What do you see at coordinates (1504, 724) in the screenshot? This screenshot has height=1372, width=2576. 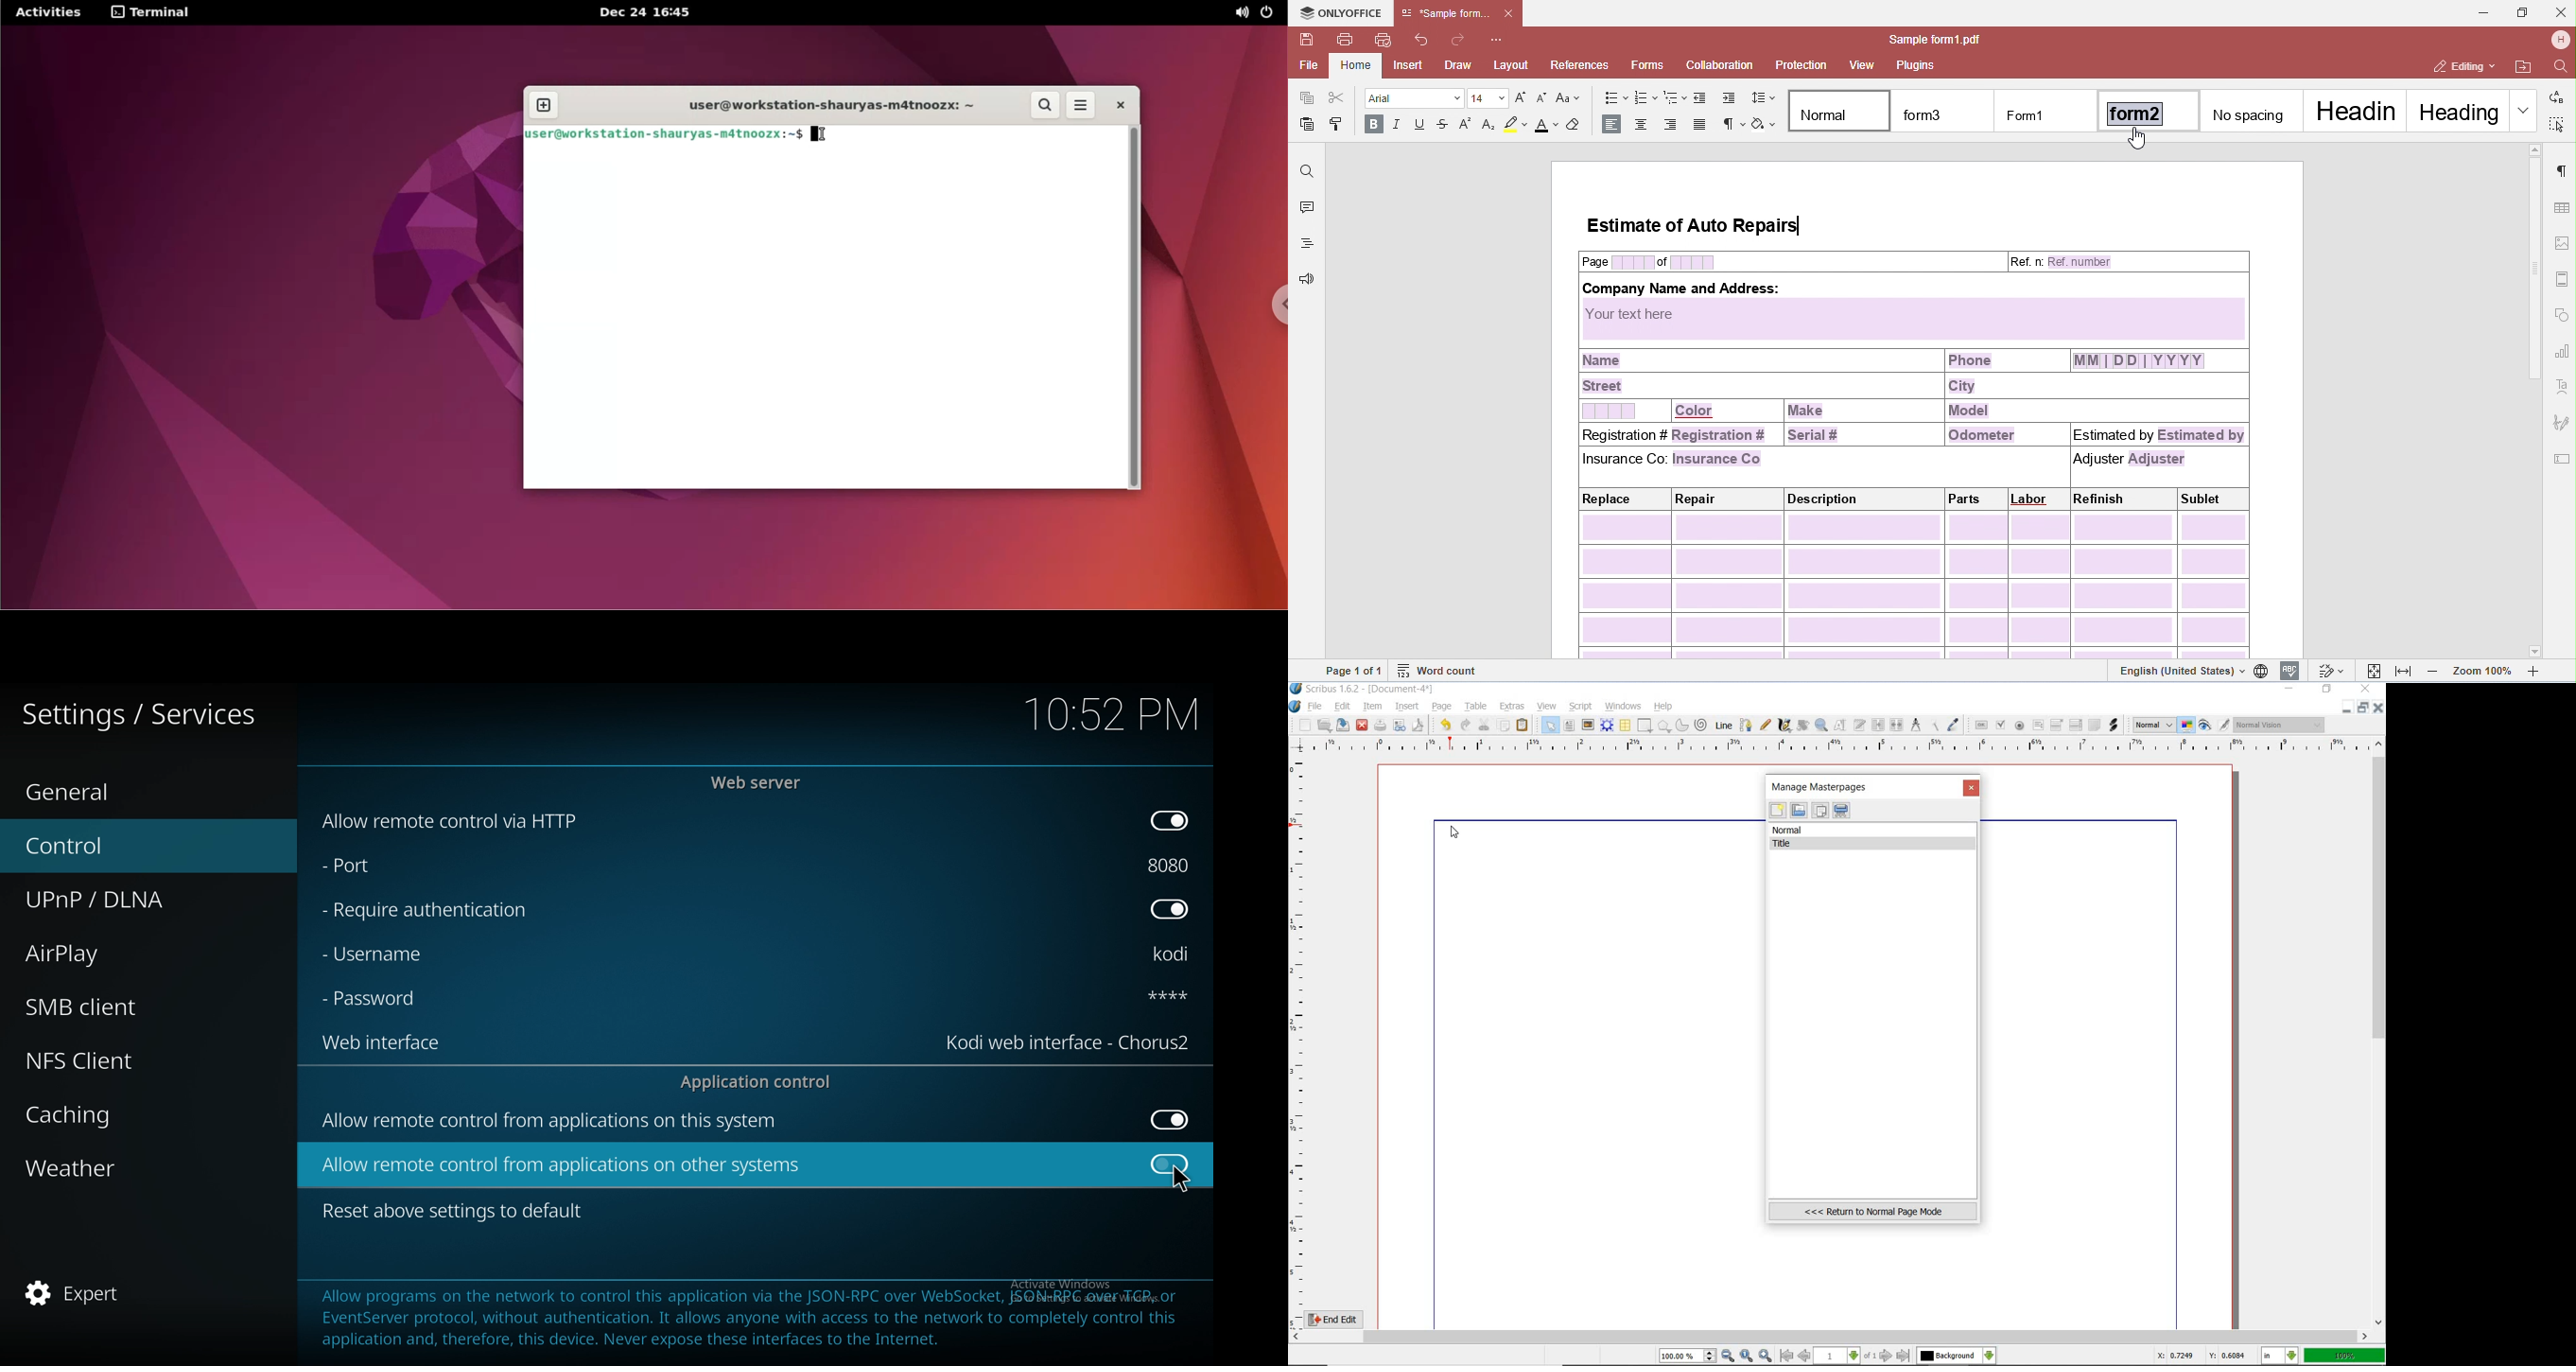 I see `copy` at bounding box center [1504, 724].